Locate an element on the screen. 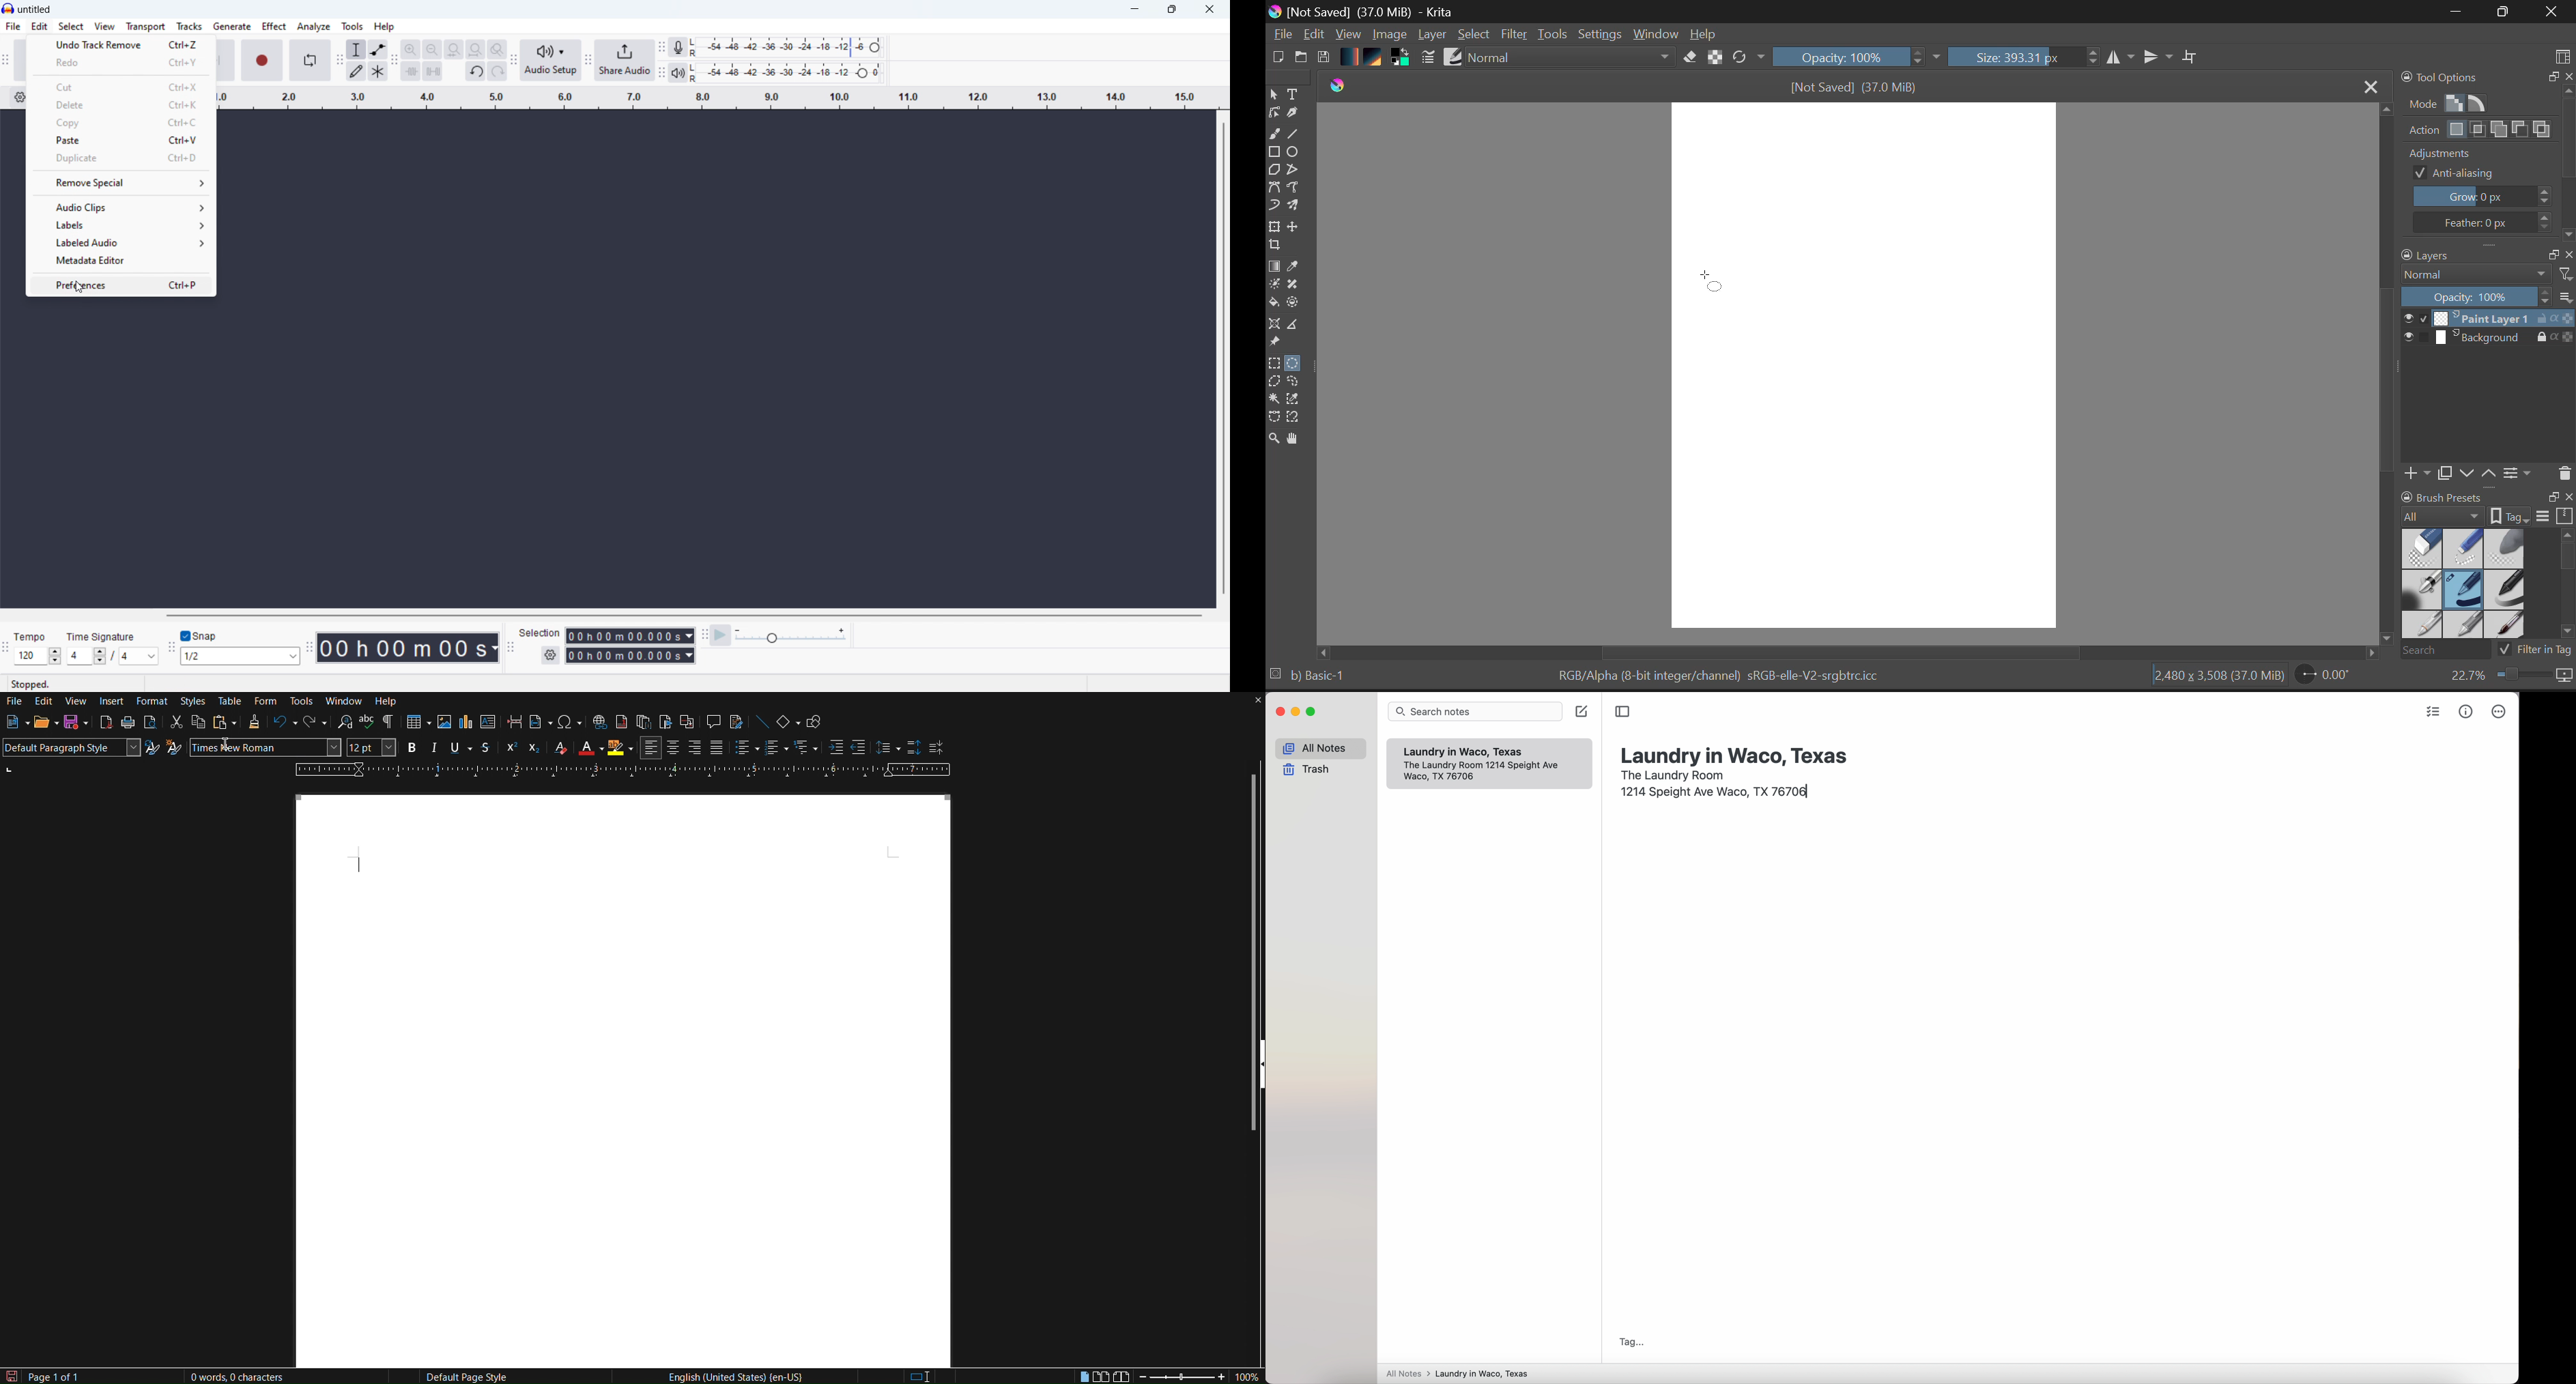 Image resolution: width=2576 pixels, height=1400 pixels. vertical scrollbar is located at coordinates (1225, 357).